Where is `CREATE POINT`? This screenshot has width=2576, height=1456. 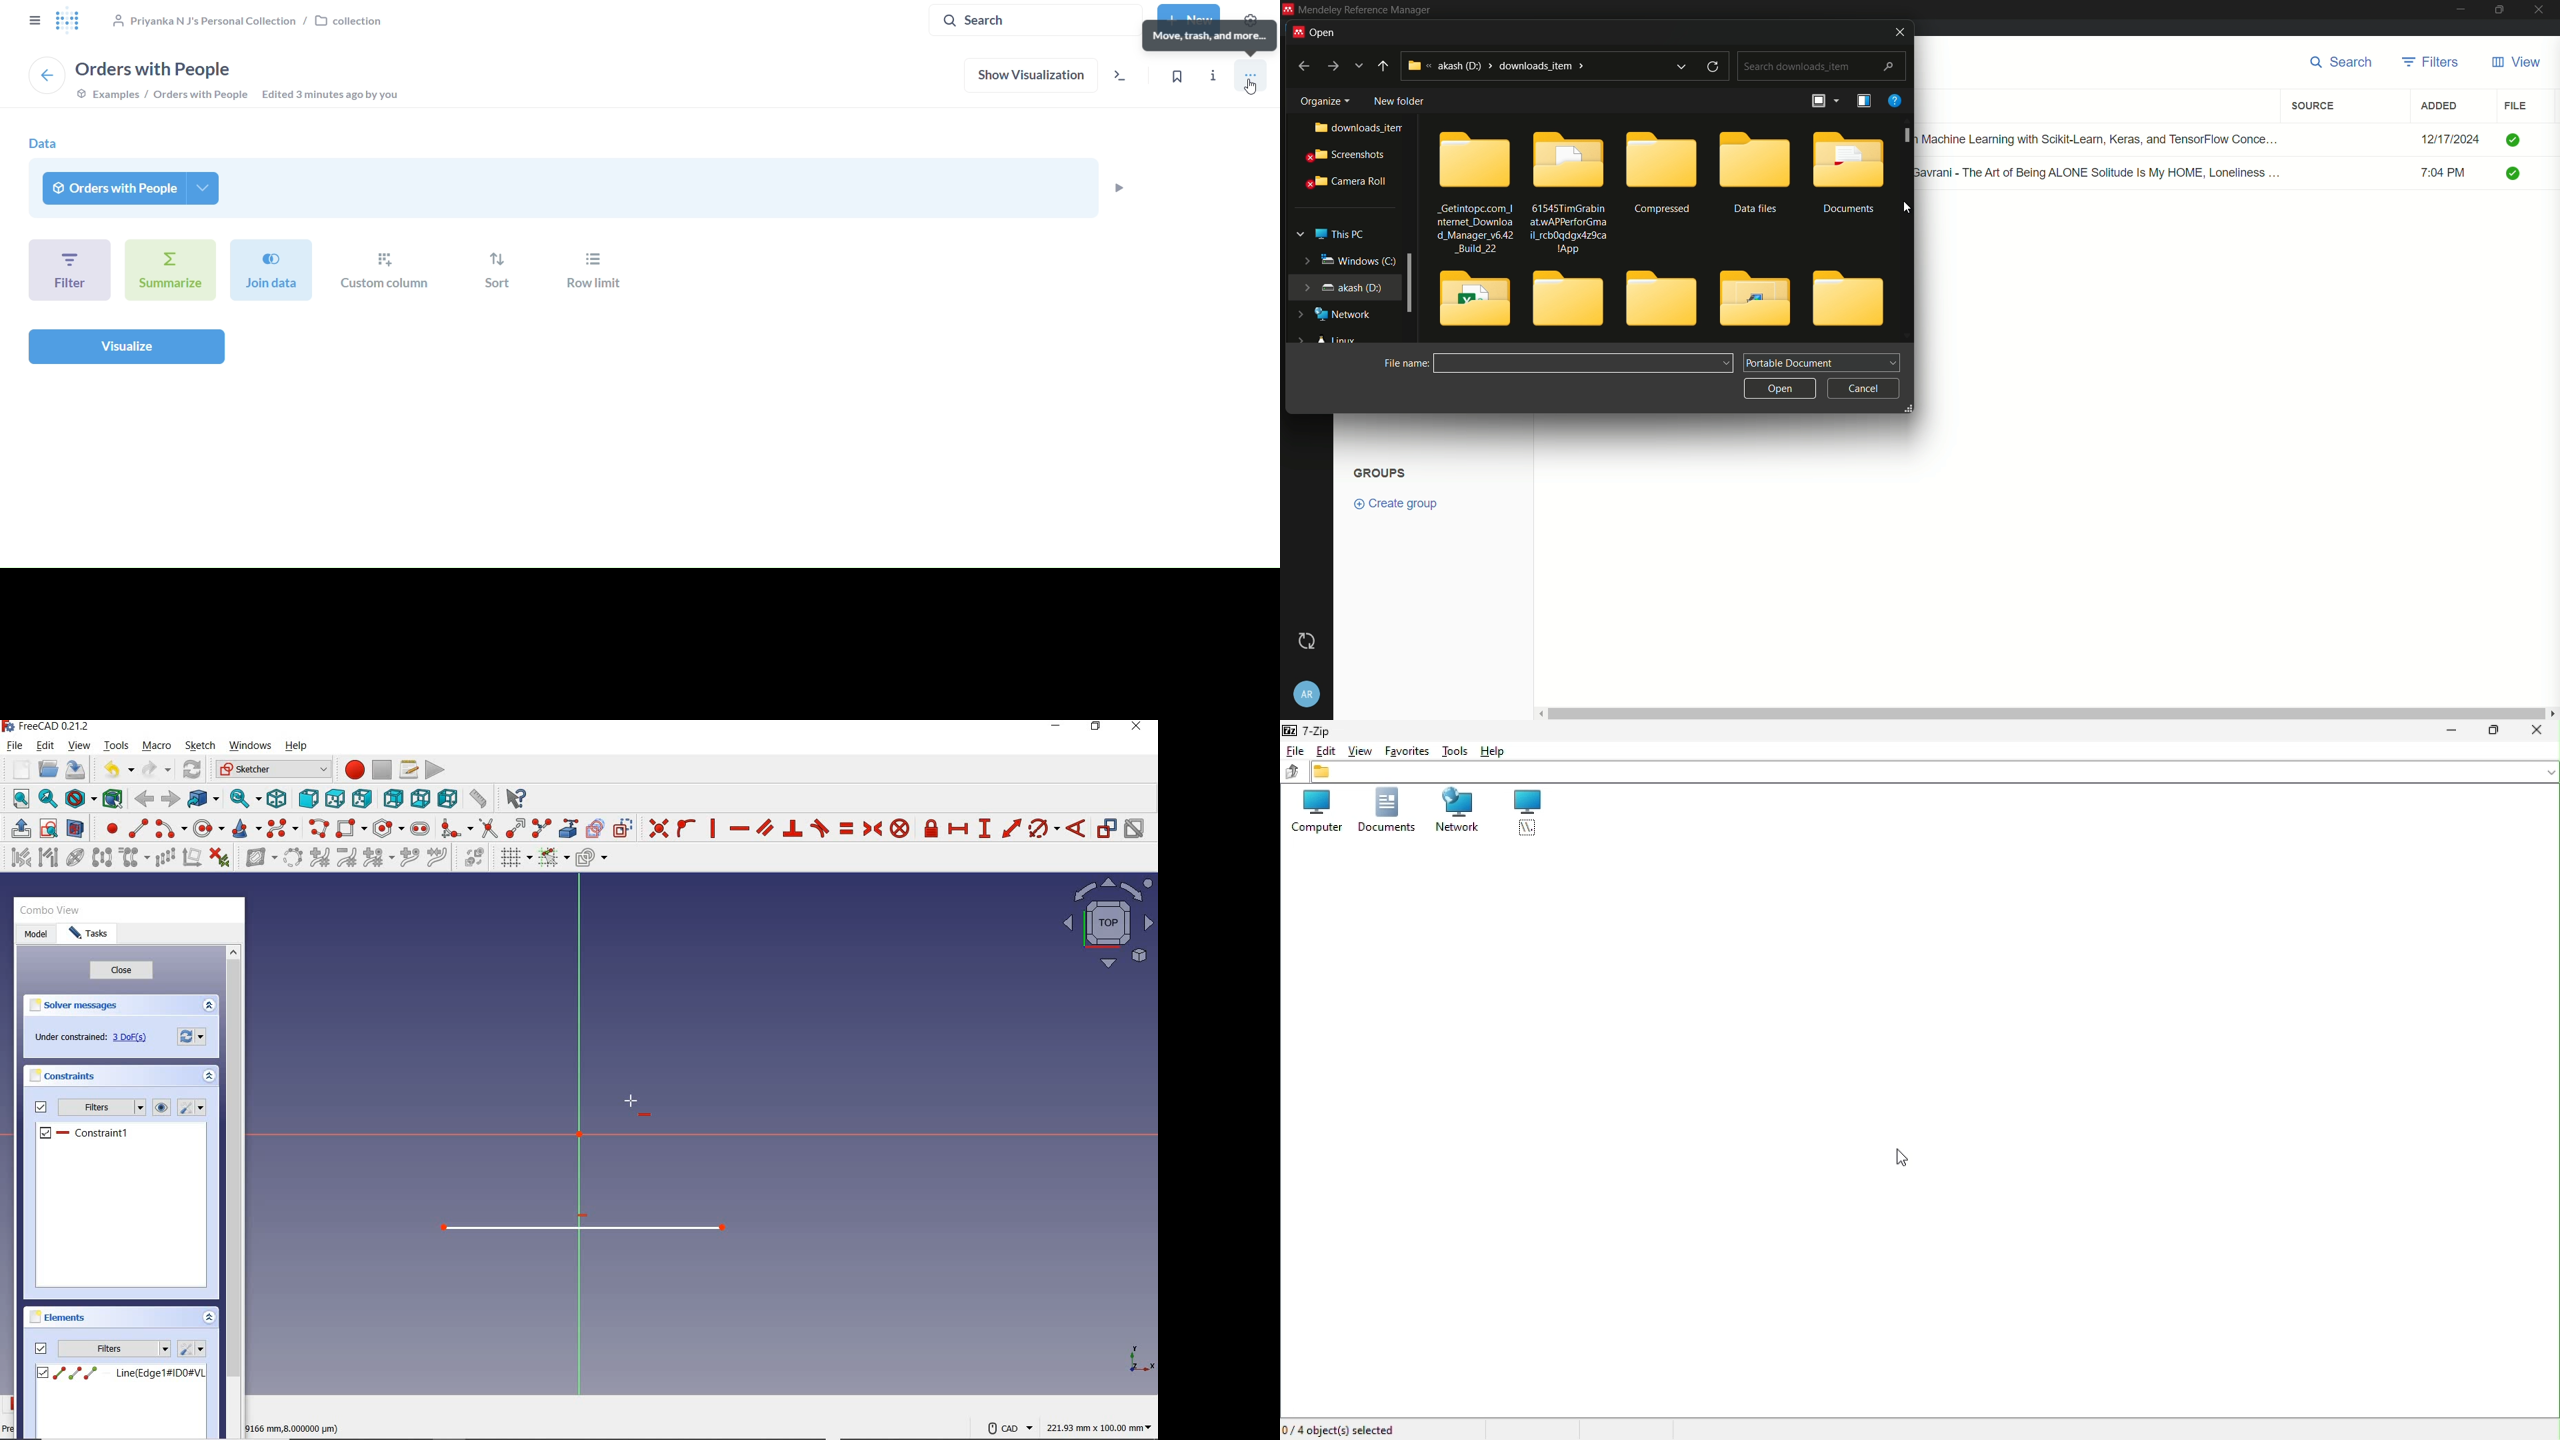 CREATE POINT is located at coordinates (106, 828).